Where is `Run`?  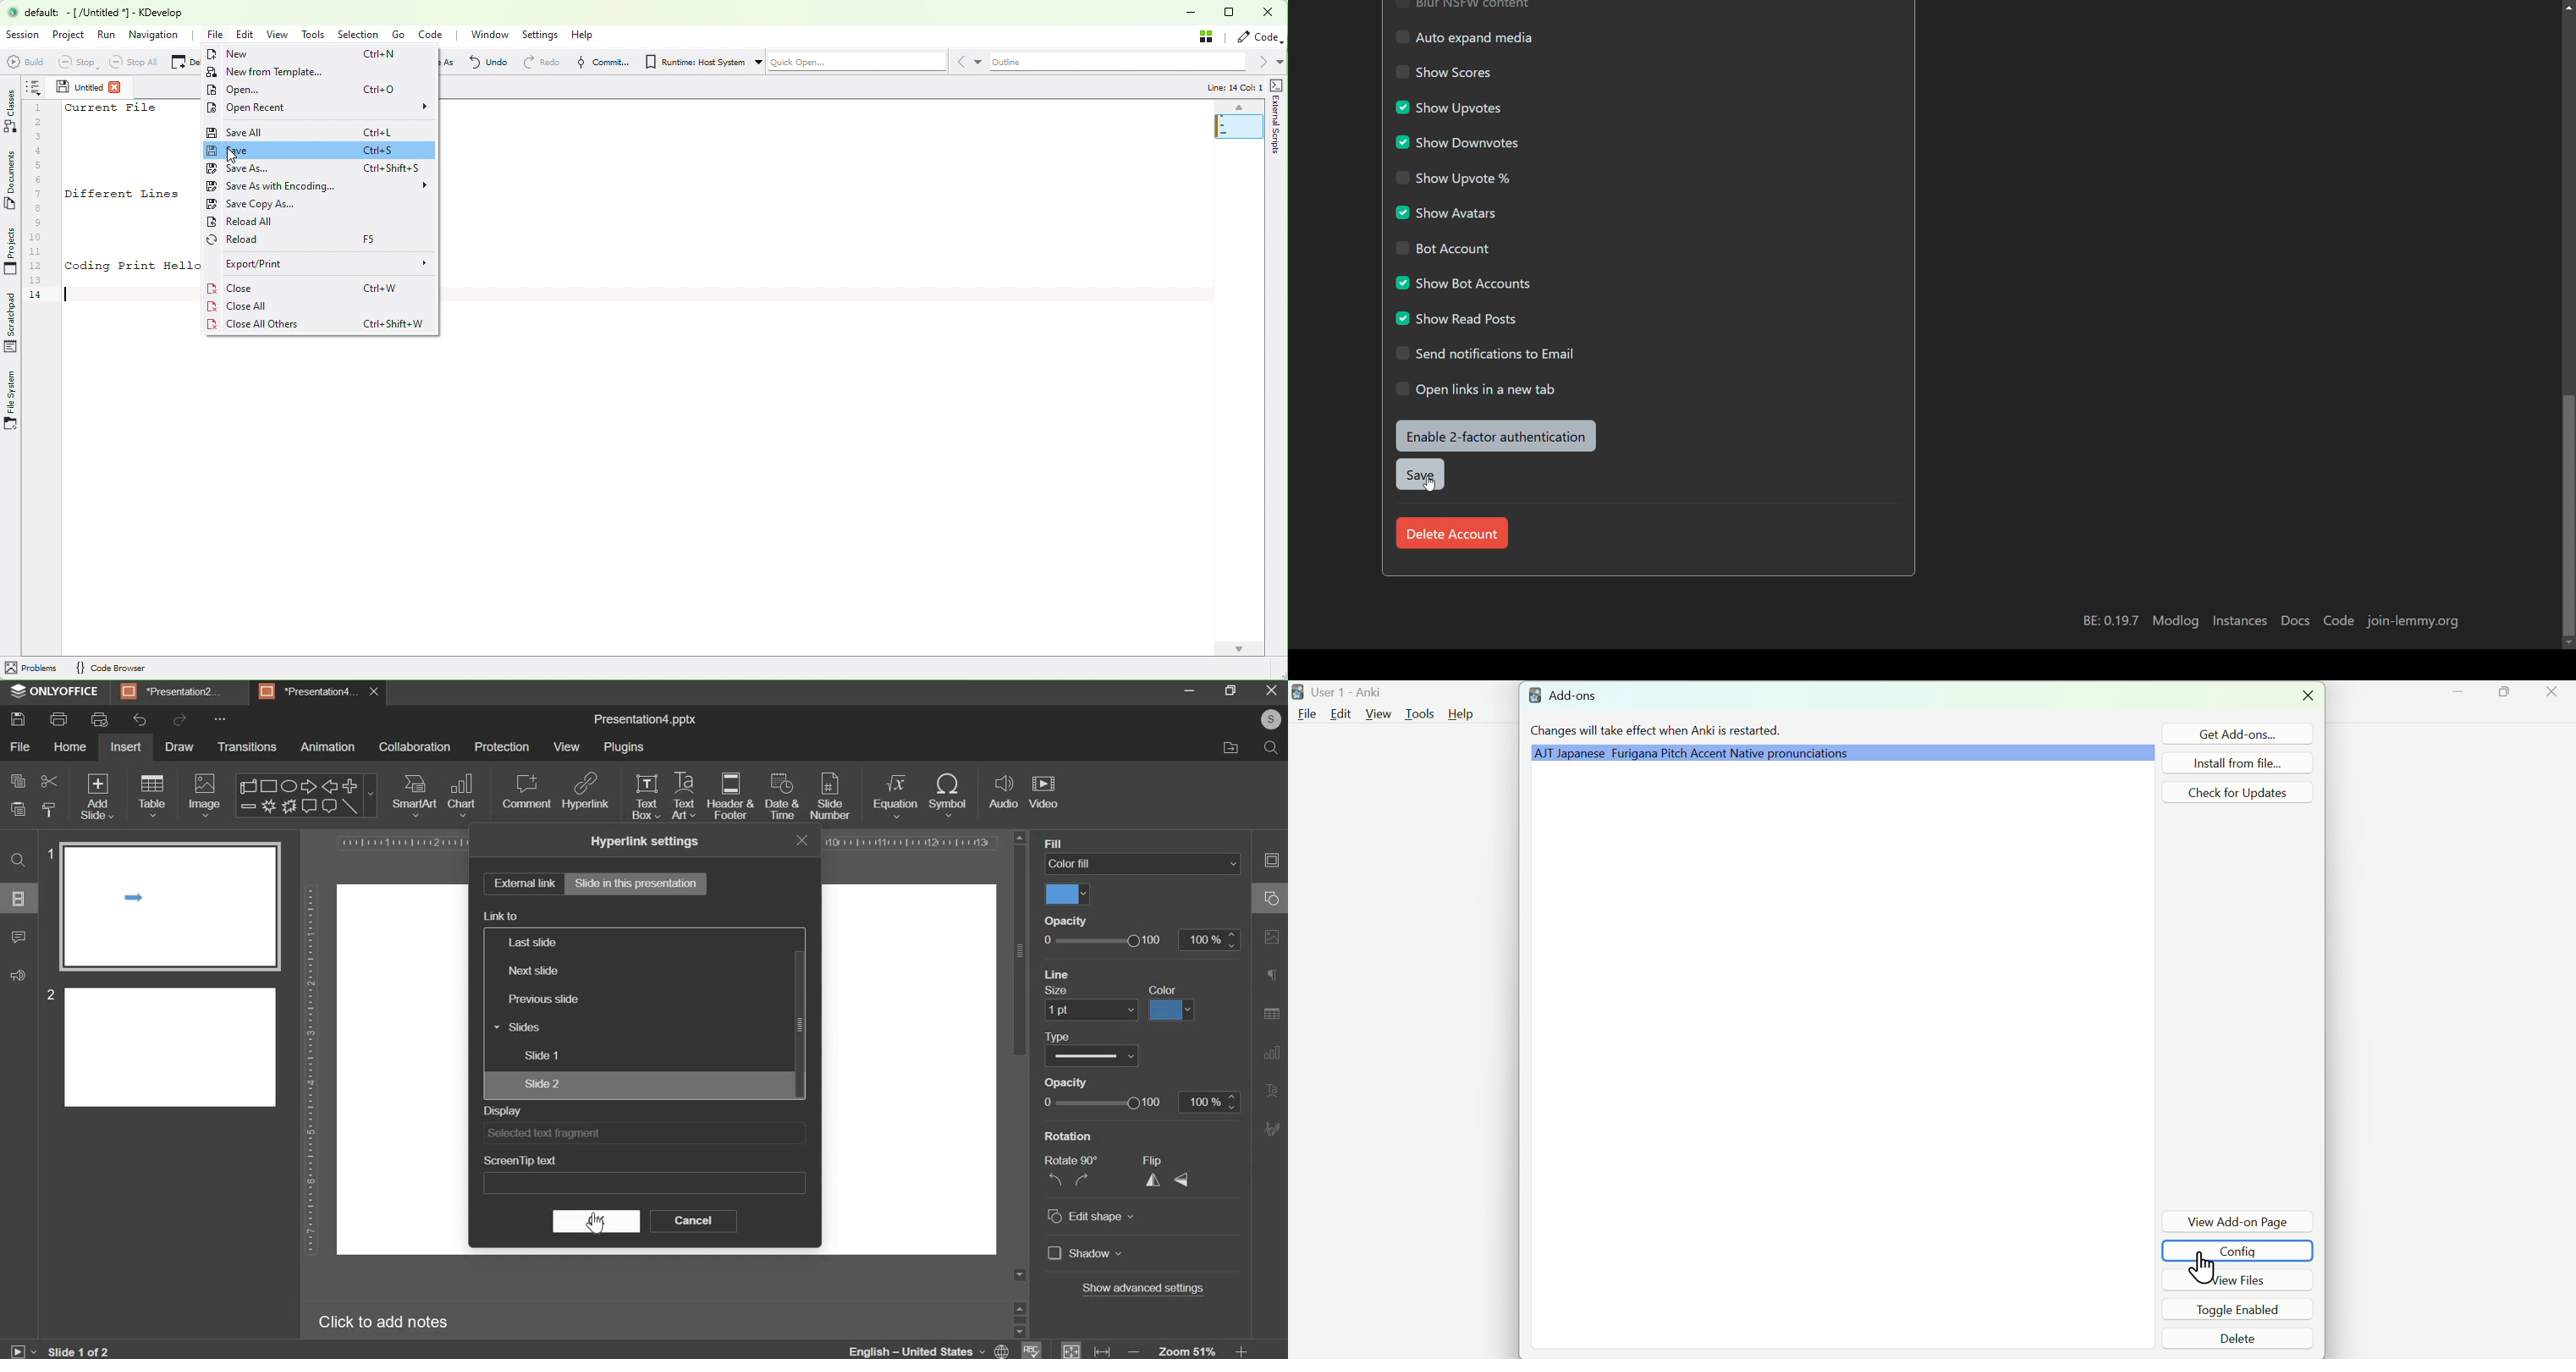 Run is located at coordinates (107, 34).